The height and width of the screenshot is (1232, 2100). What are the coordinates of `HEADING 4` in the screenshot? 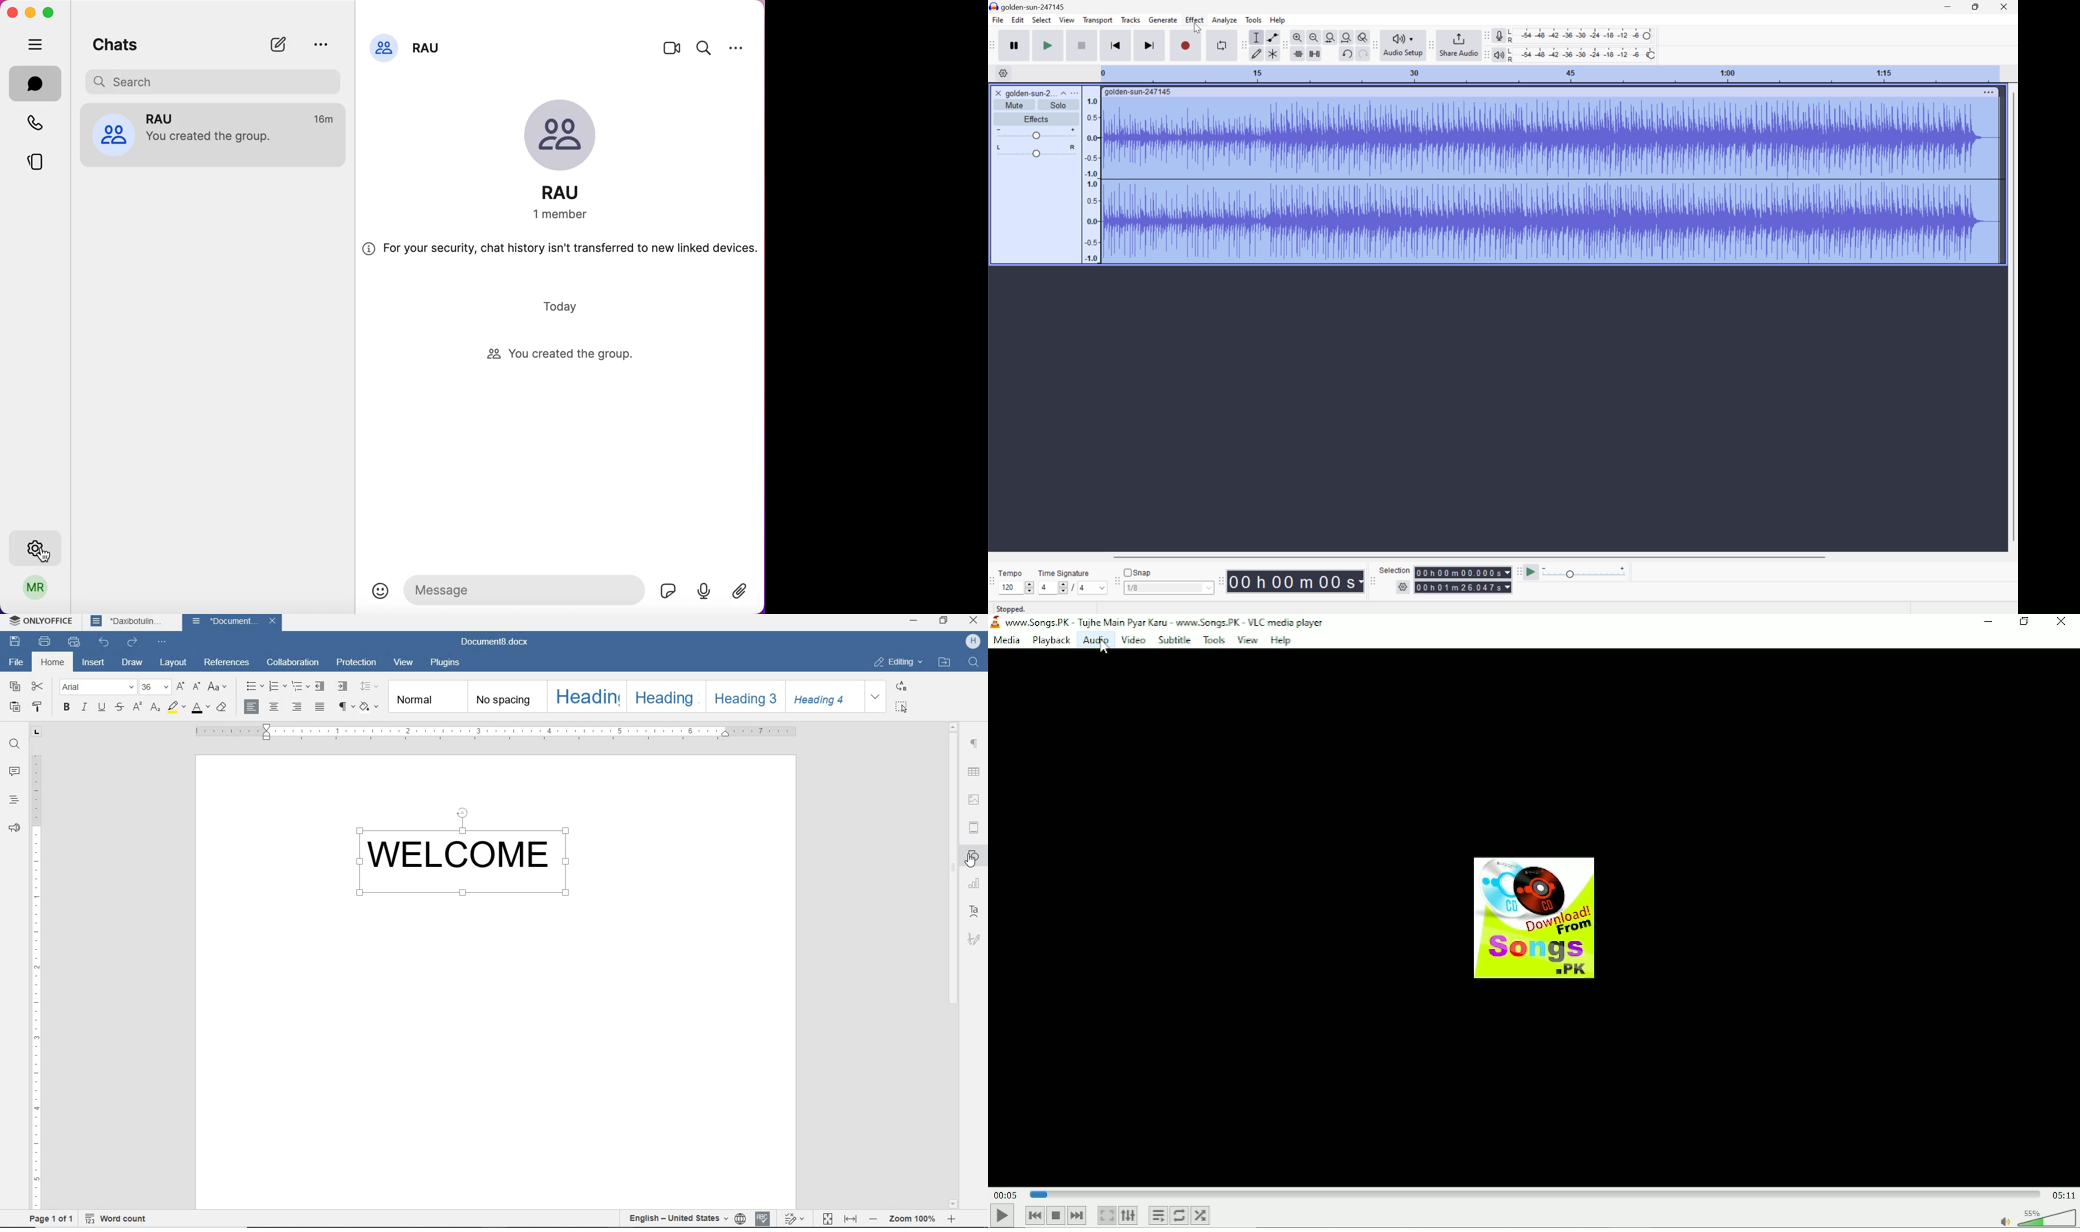 It's located at (822, 696).